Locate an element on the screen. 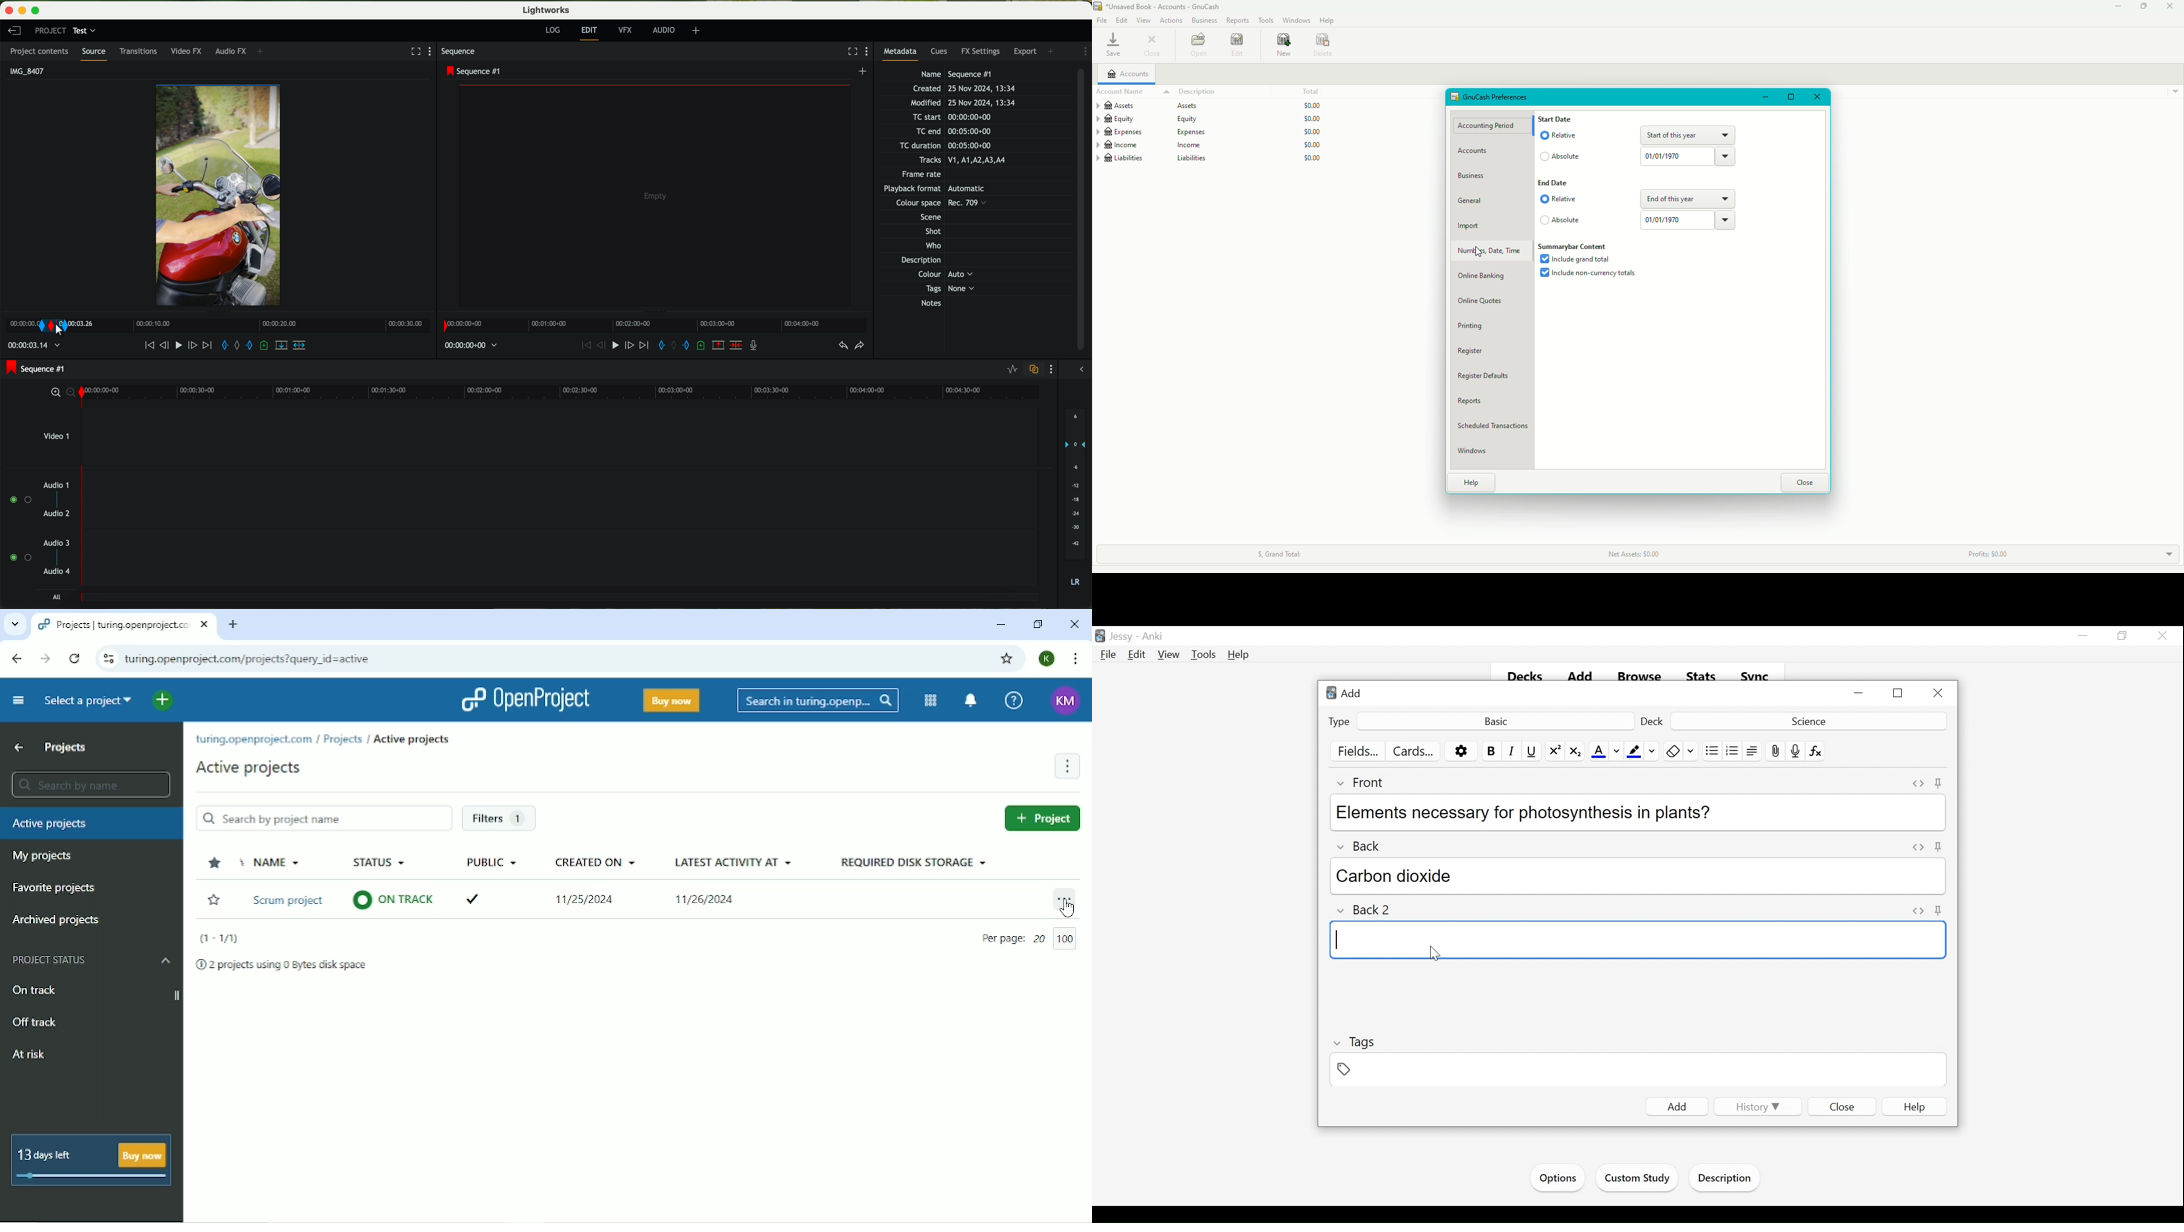  nudge one frame back is located at coordinates (166, 344).